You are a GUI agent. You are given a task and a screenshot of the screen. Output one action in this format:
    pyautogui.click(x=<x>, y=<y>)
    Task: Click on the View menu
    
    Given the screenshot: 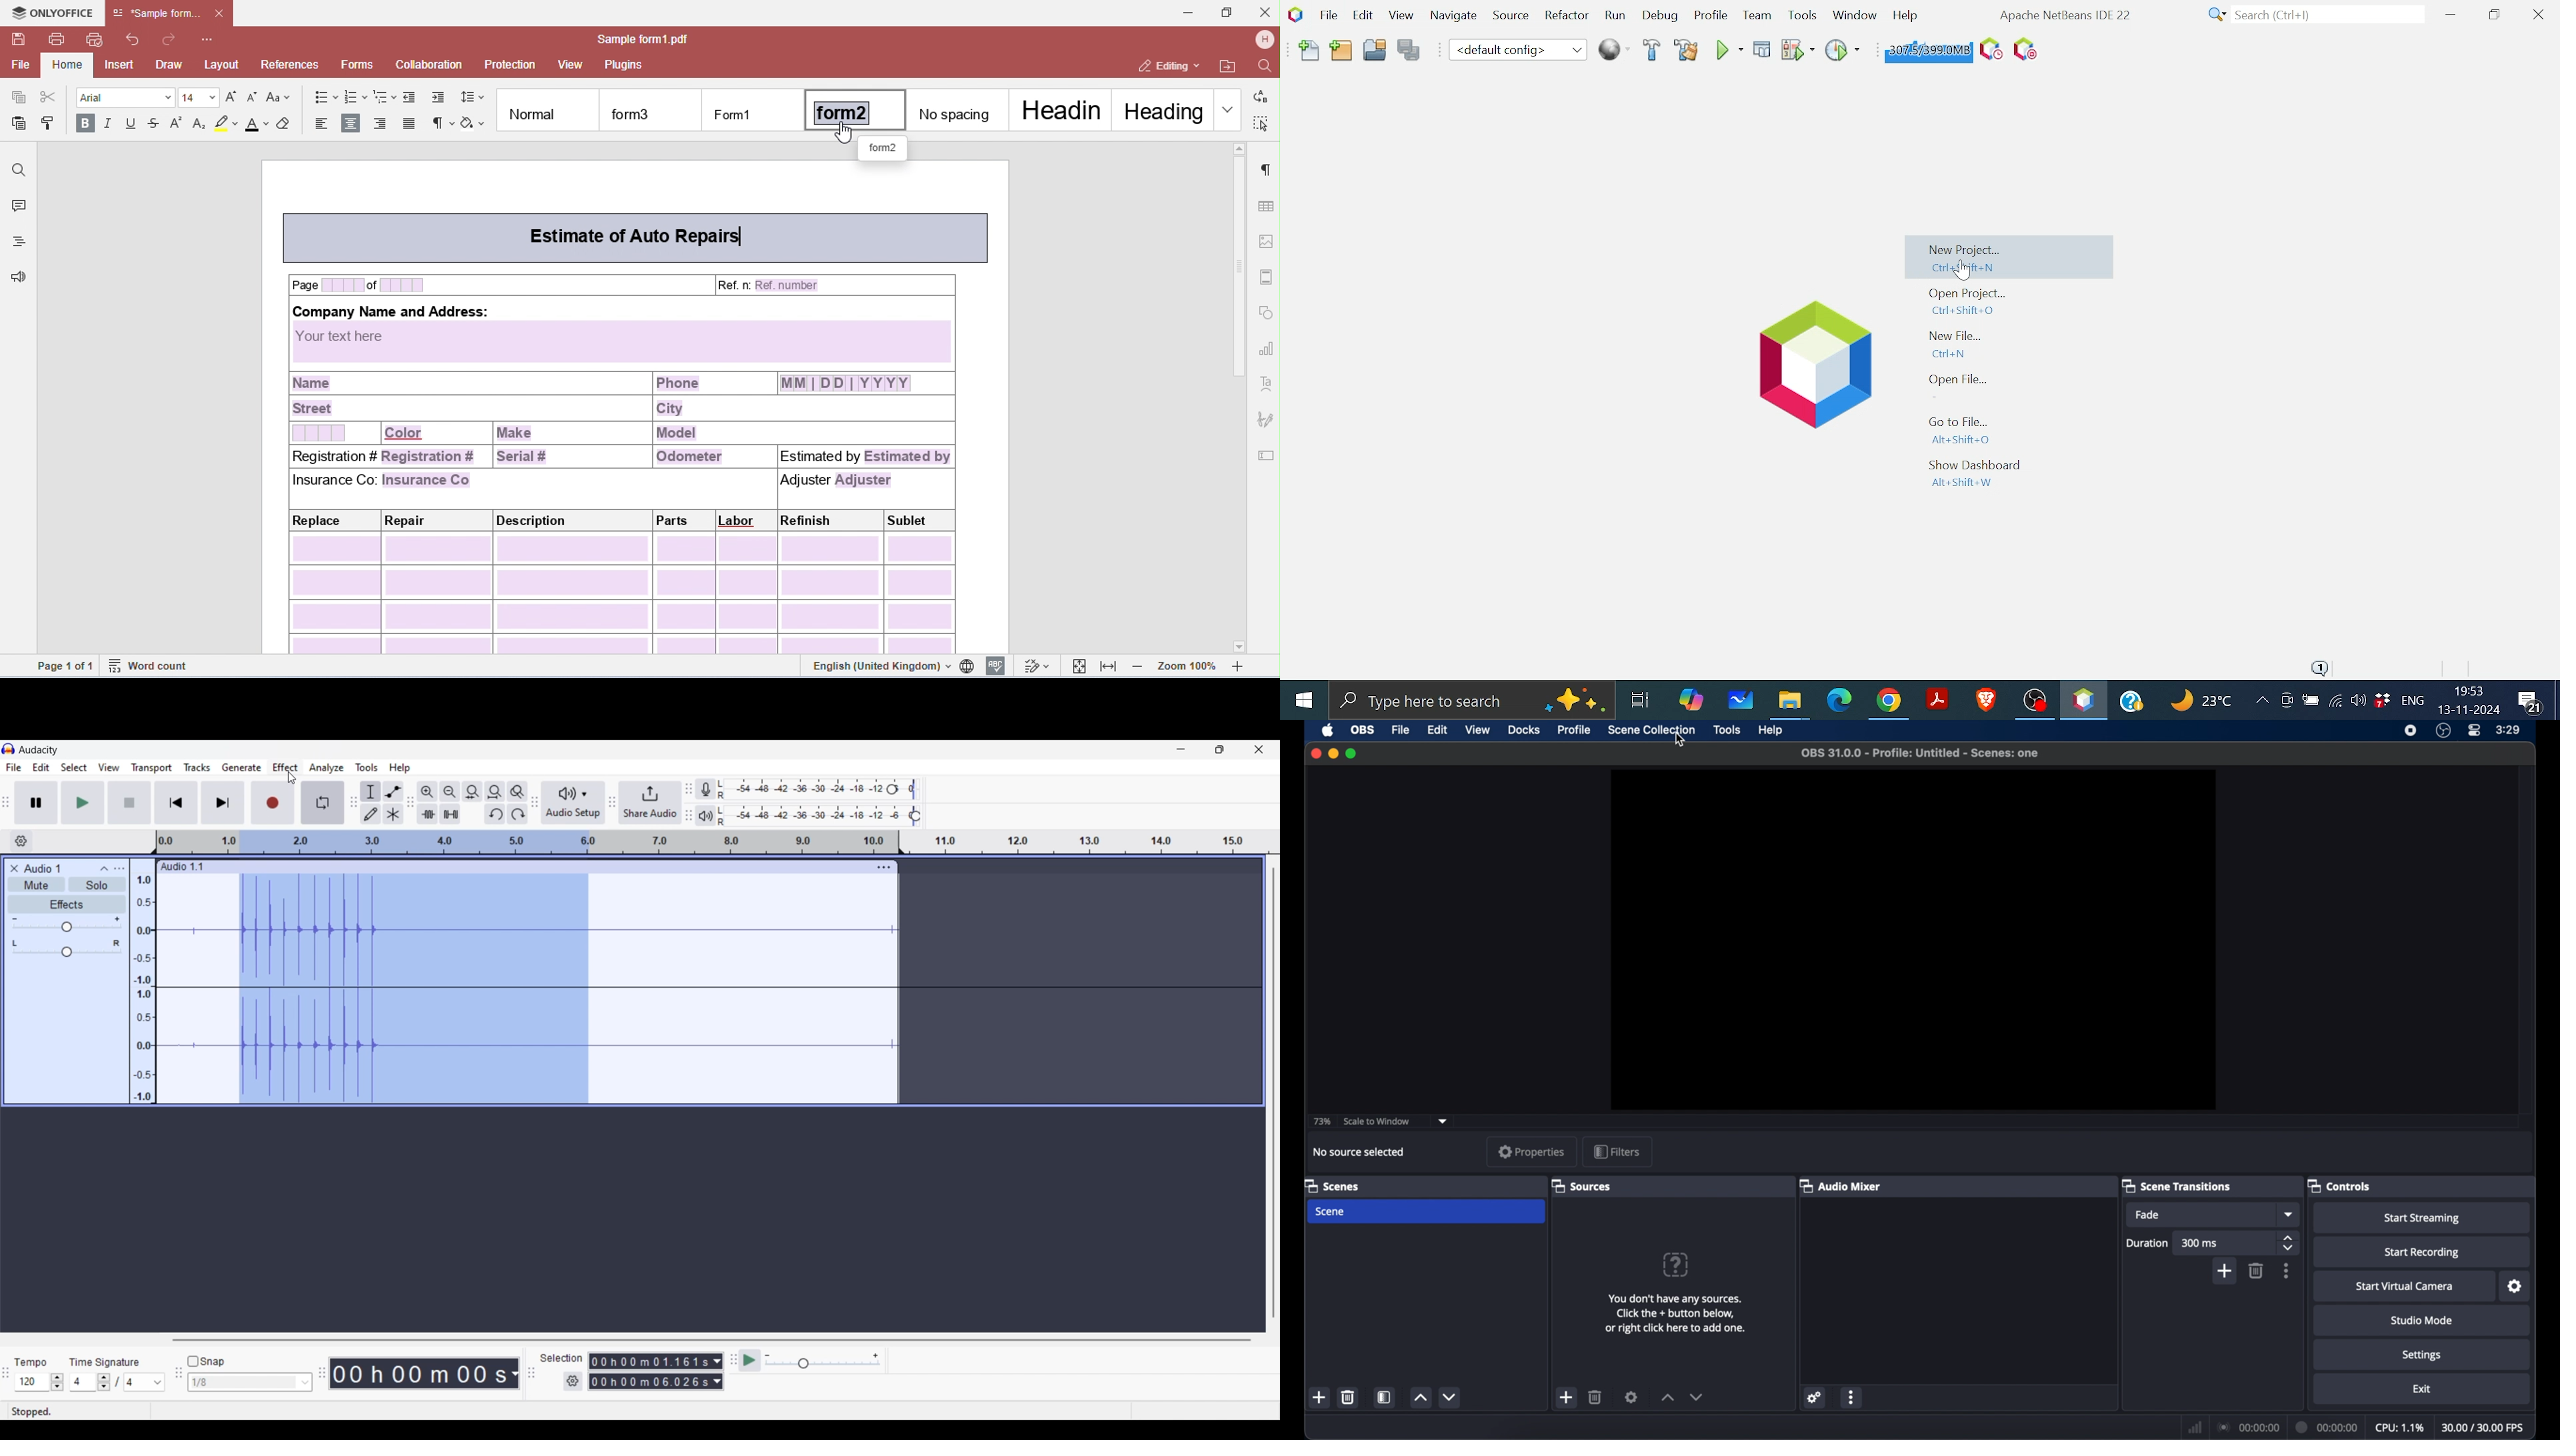 What is the action you would take?
    pyautogui.click(x=109, y=768)
    